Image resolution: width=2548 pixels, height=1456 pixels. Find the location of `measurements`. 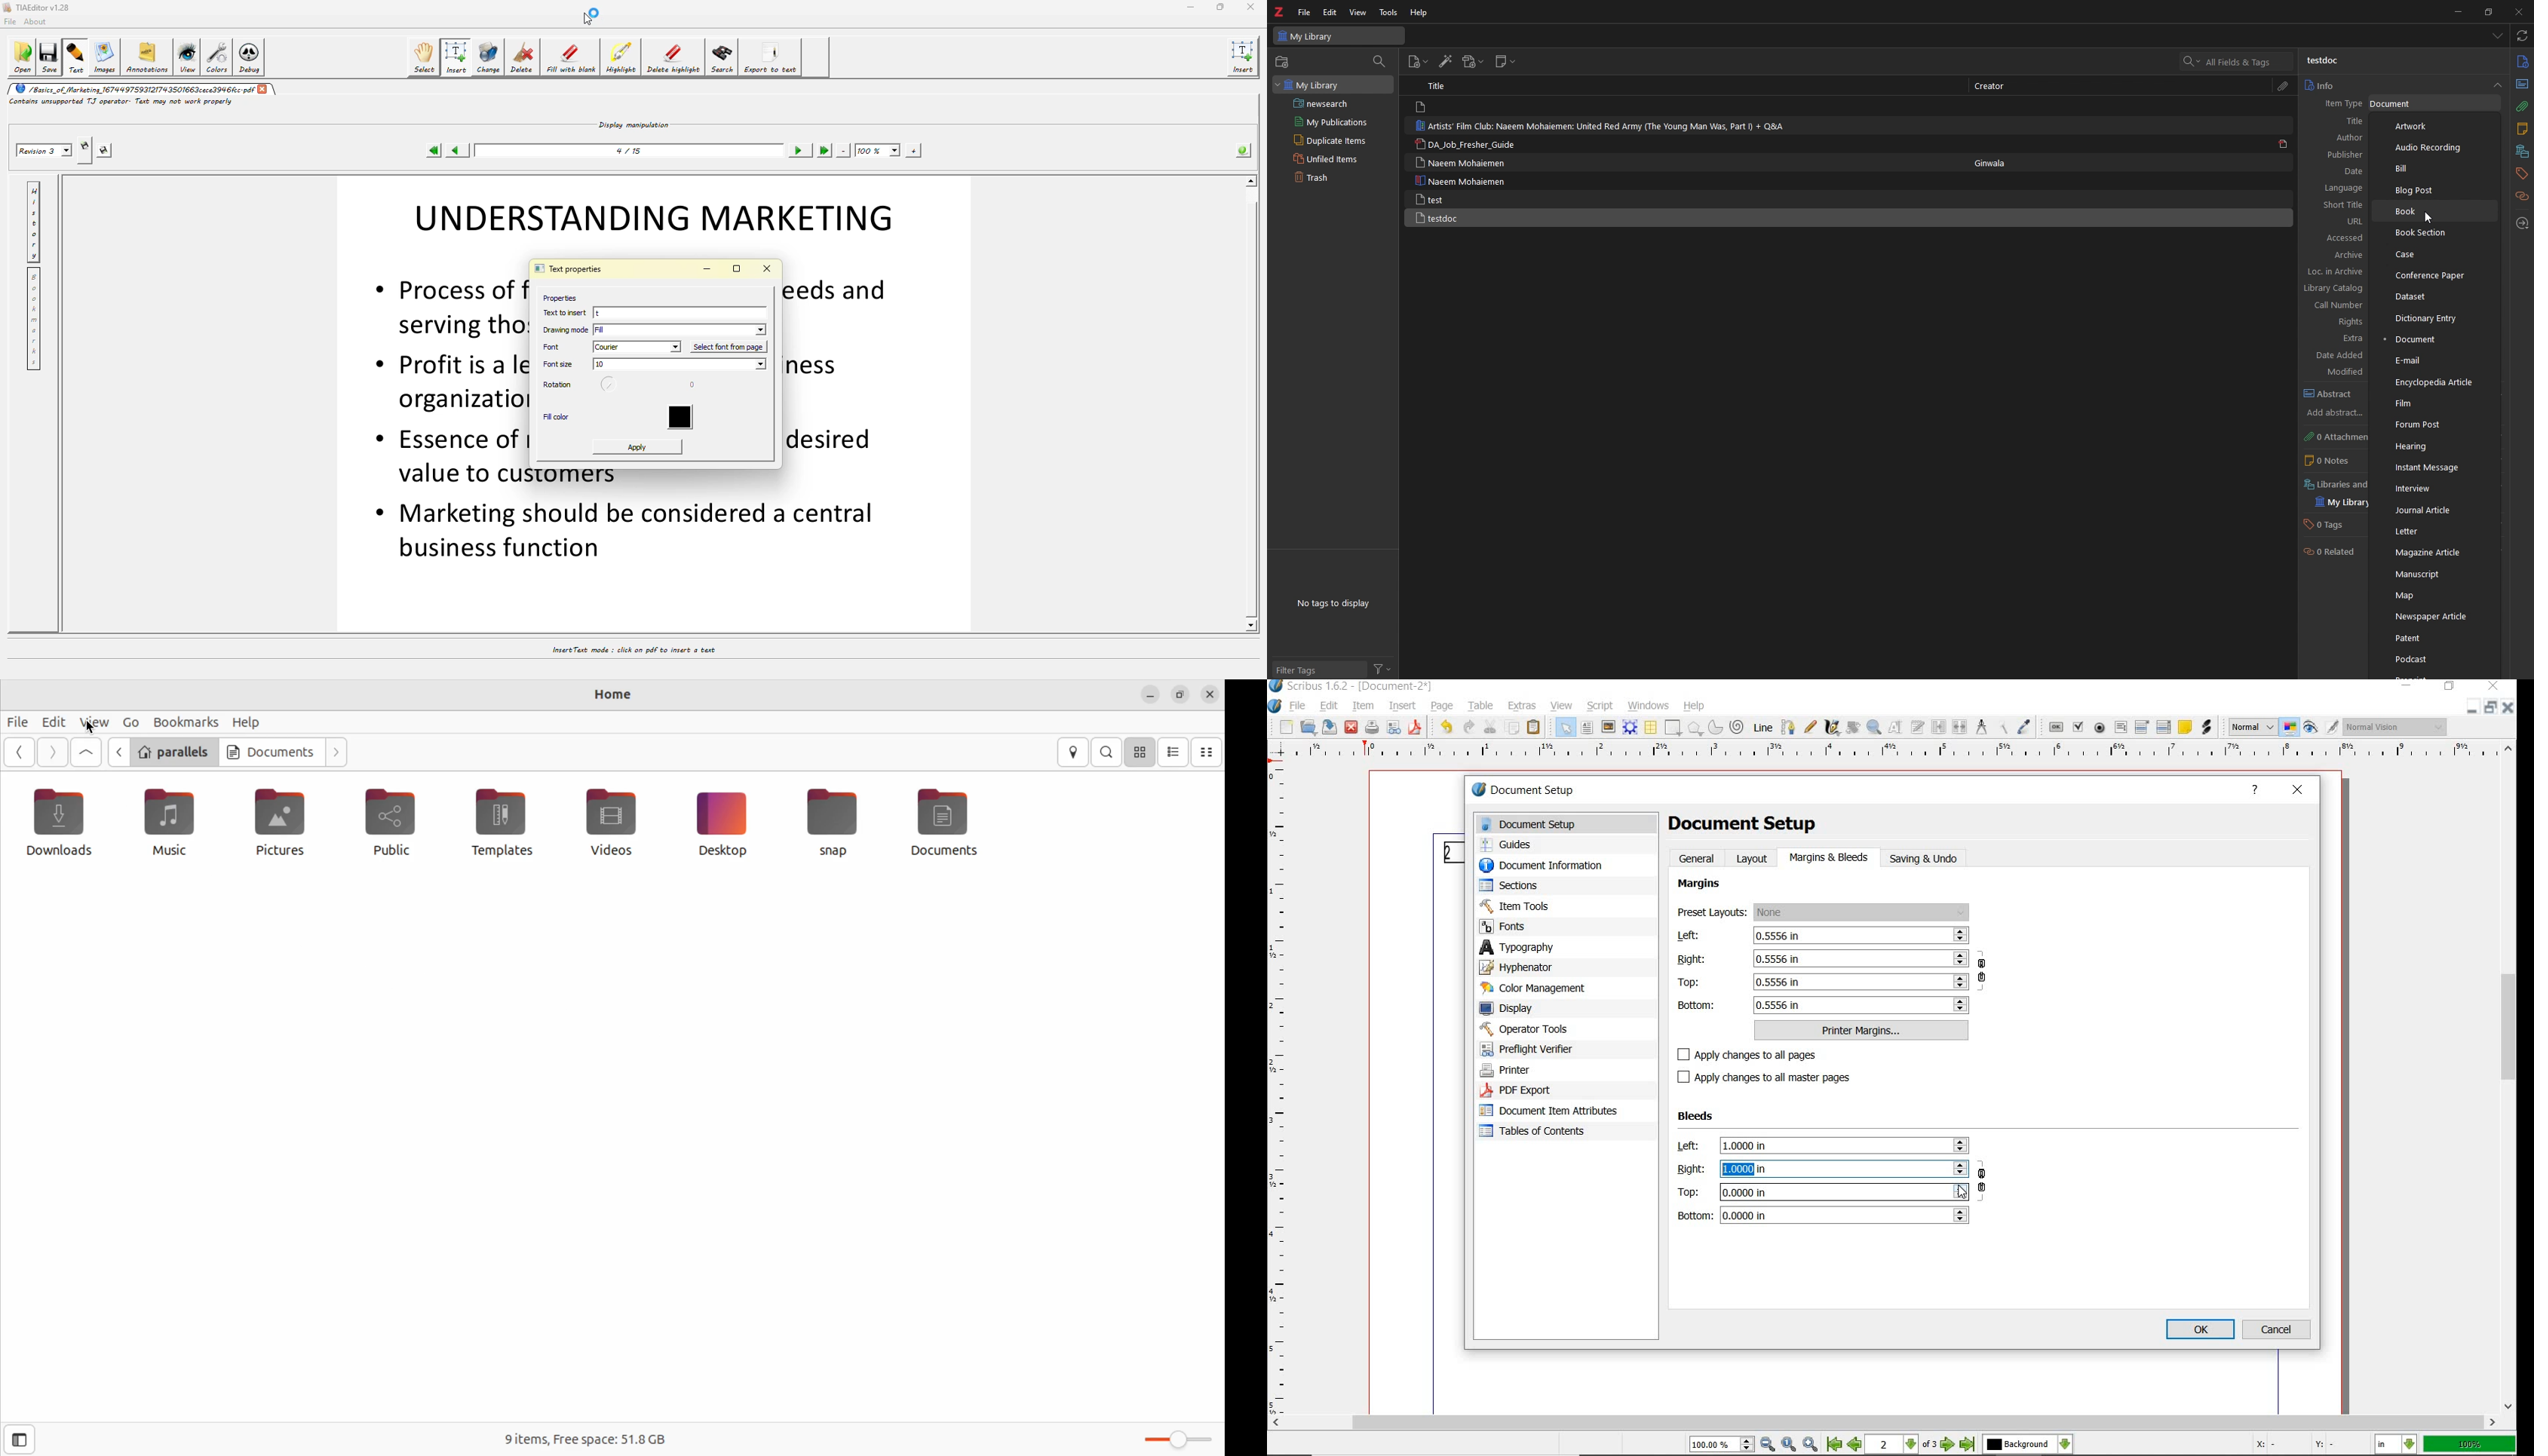

measurements is located at coordinates (1983, 728).